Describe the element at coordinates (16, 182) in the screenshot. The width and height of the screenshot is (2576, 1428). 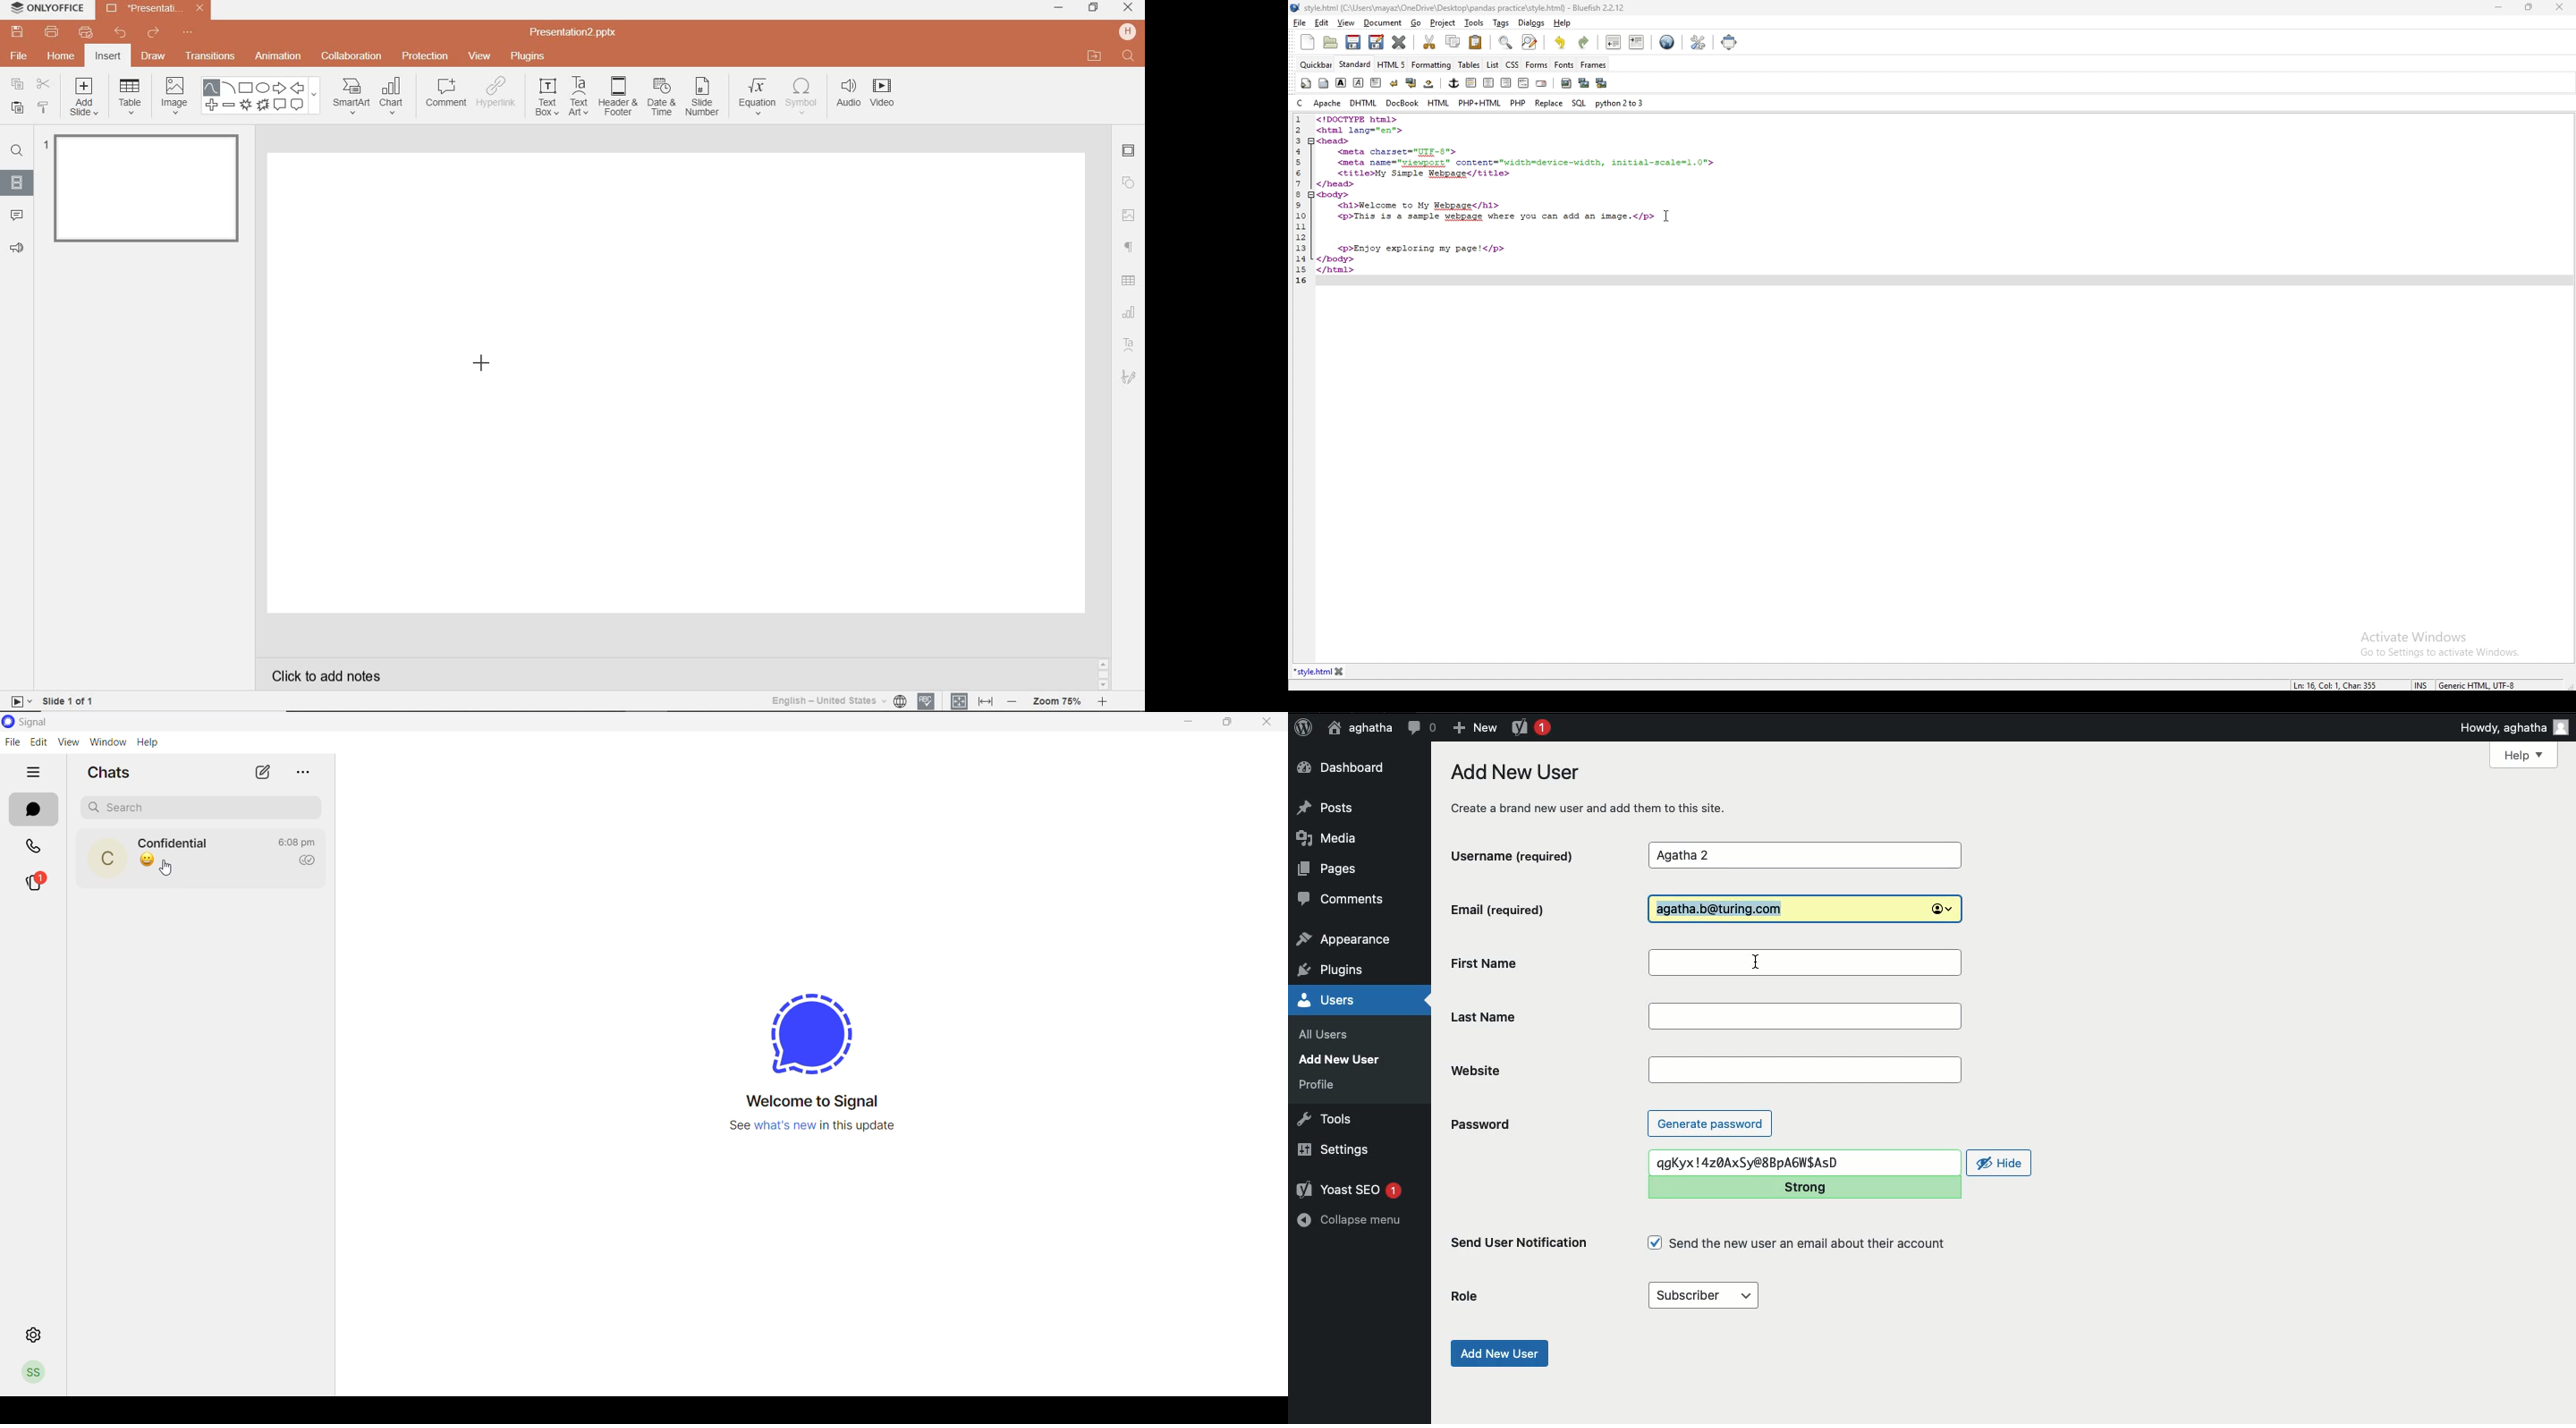
I see `SLIDES` at that location.